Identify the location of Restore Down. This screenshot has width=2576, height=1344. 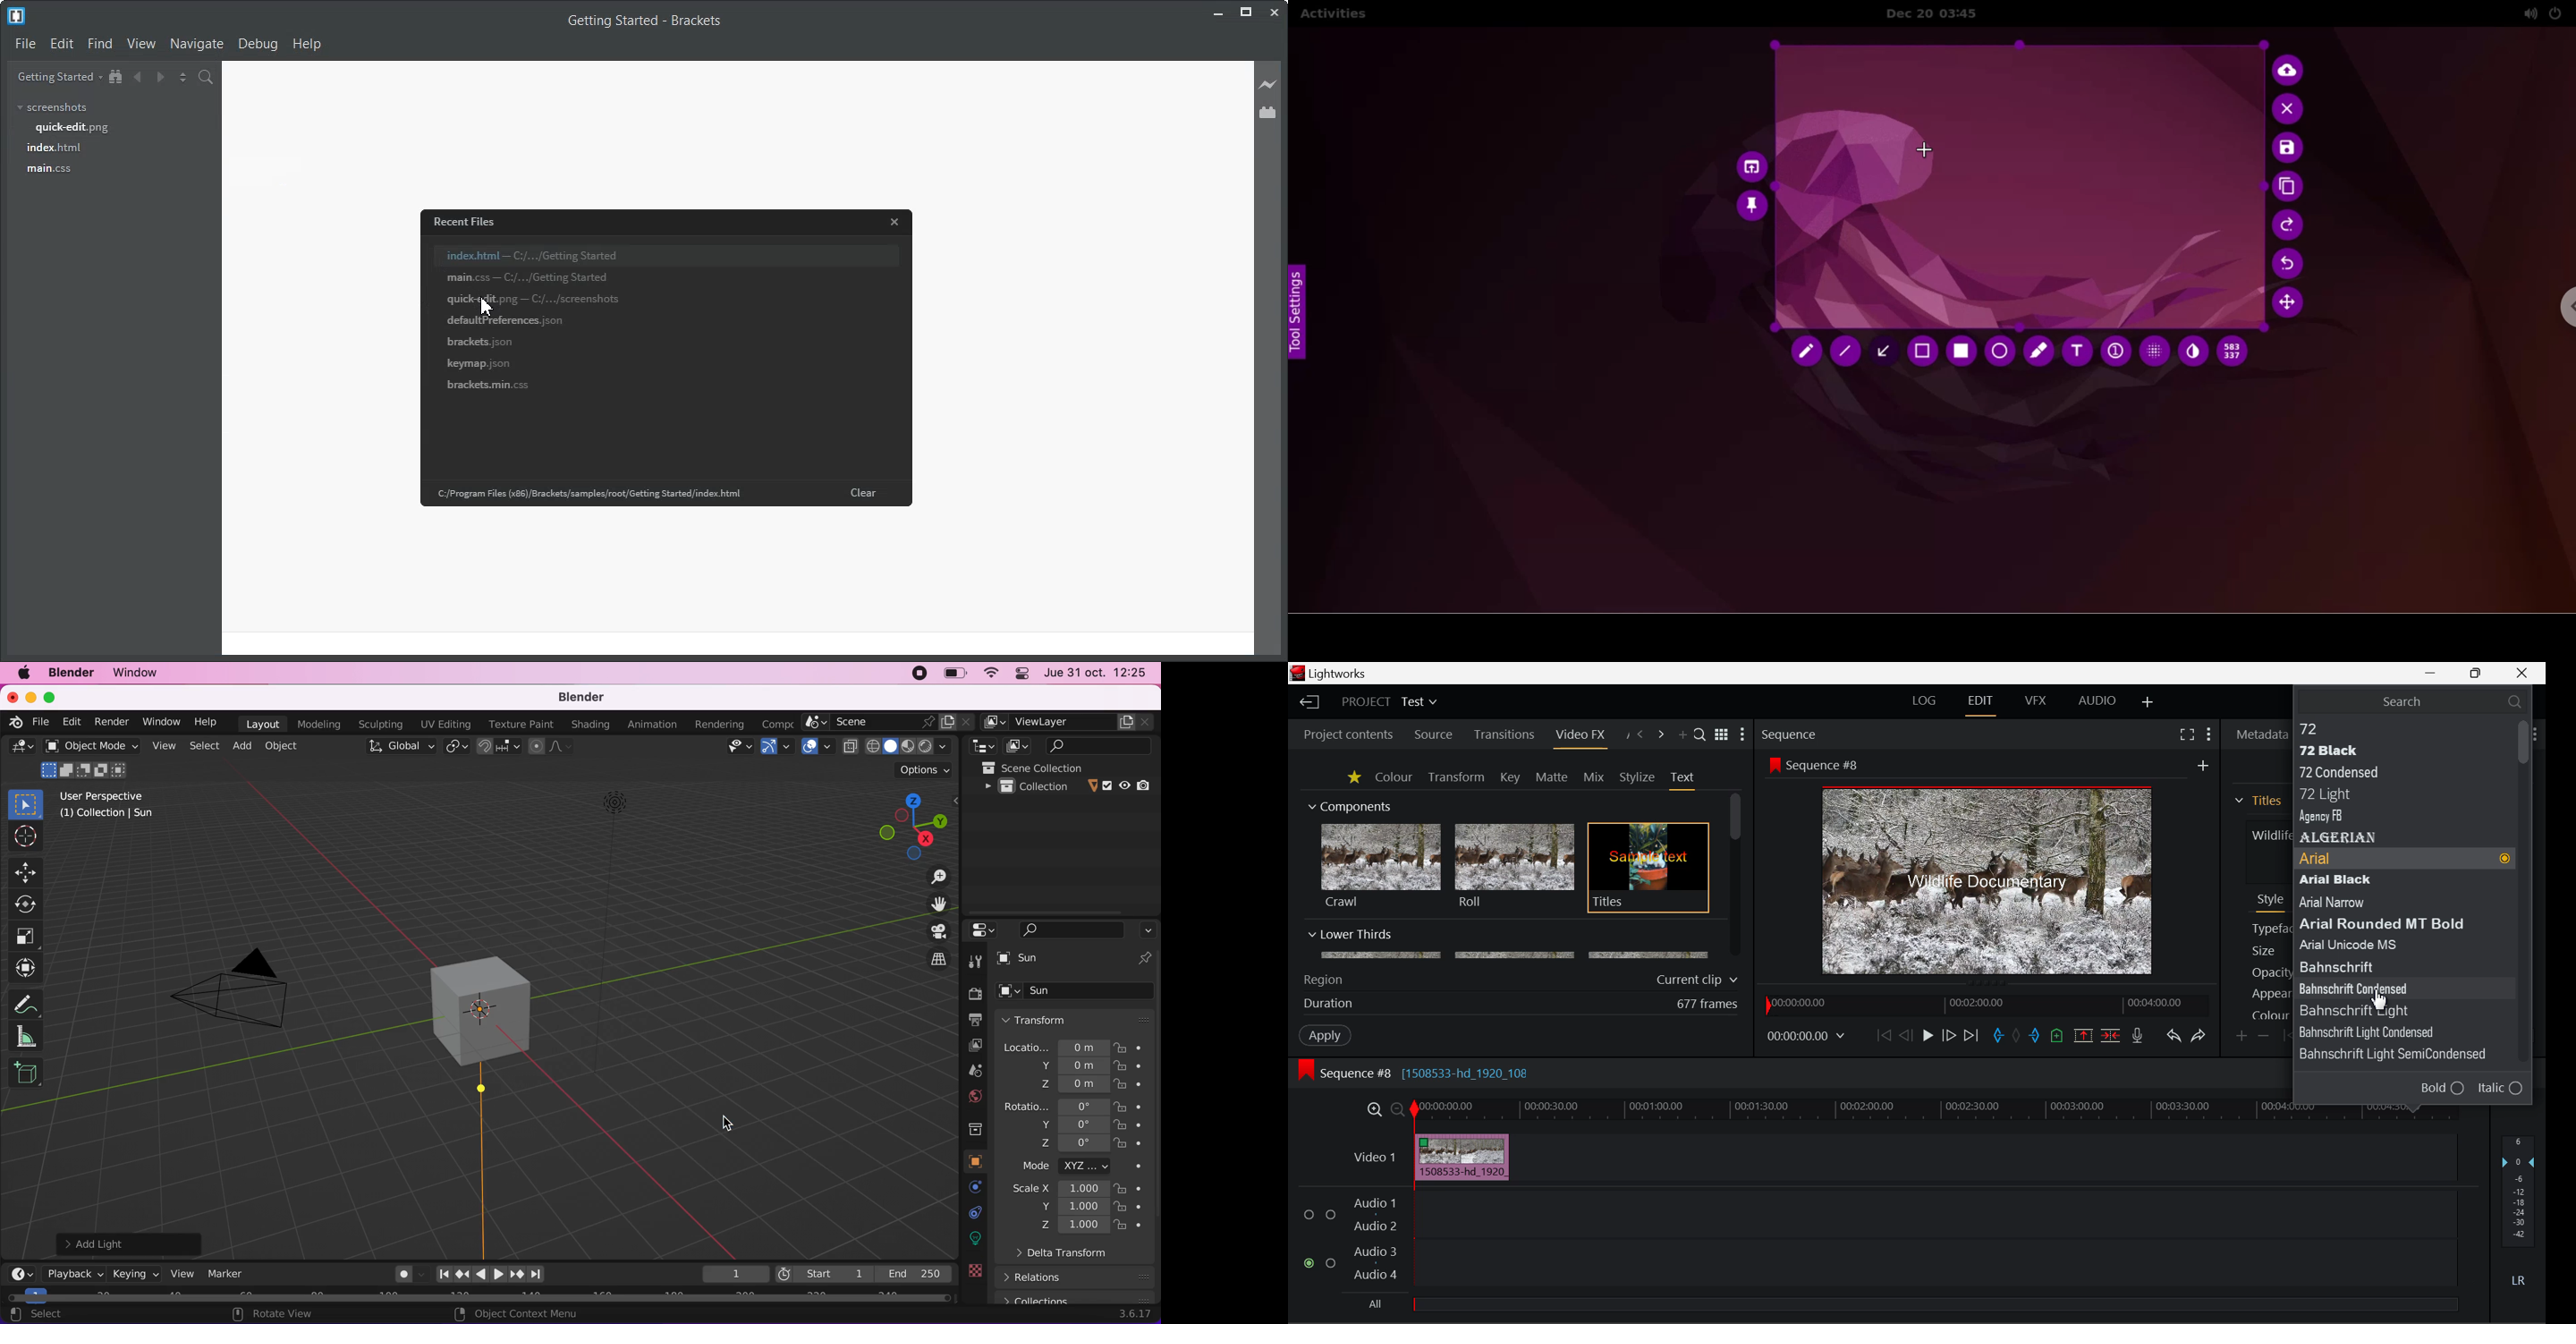
(2432, 671).